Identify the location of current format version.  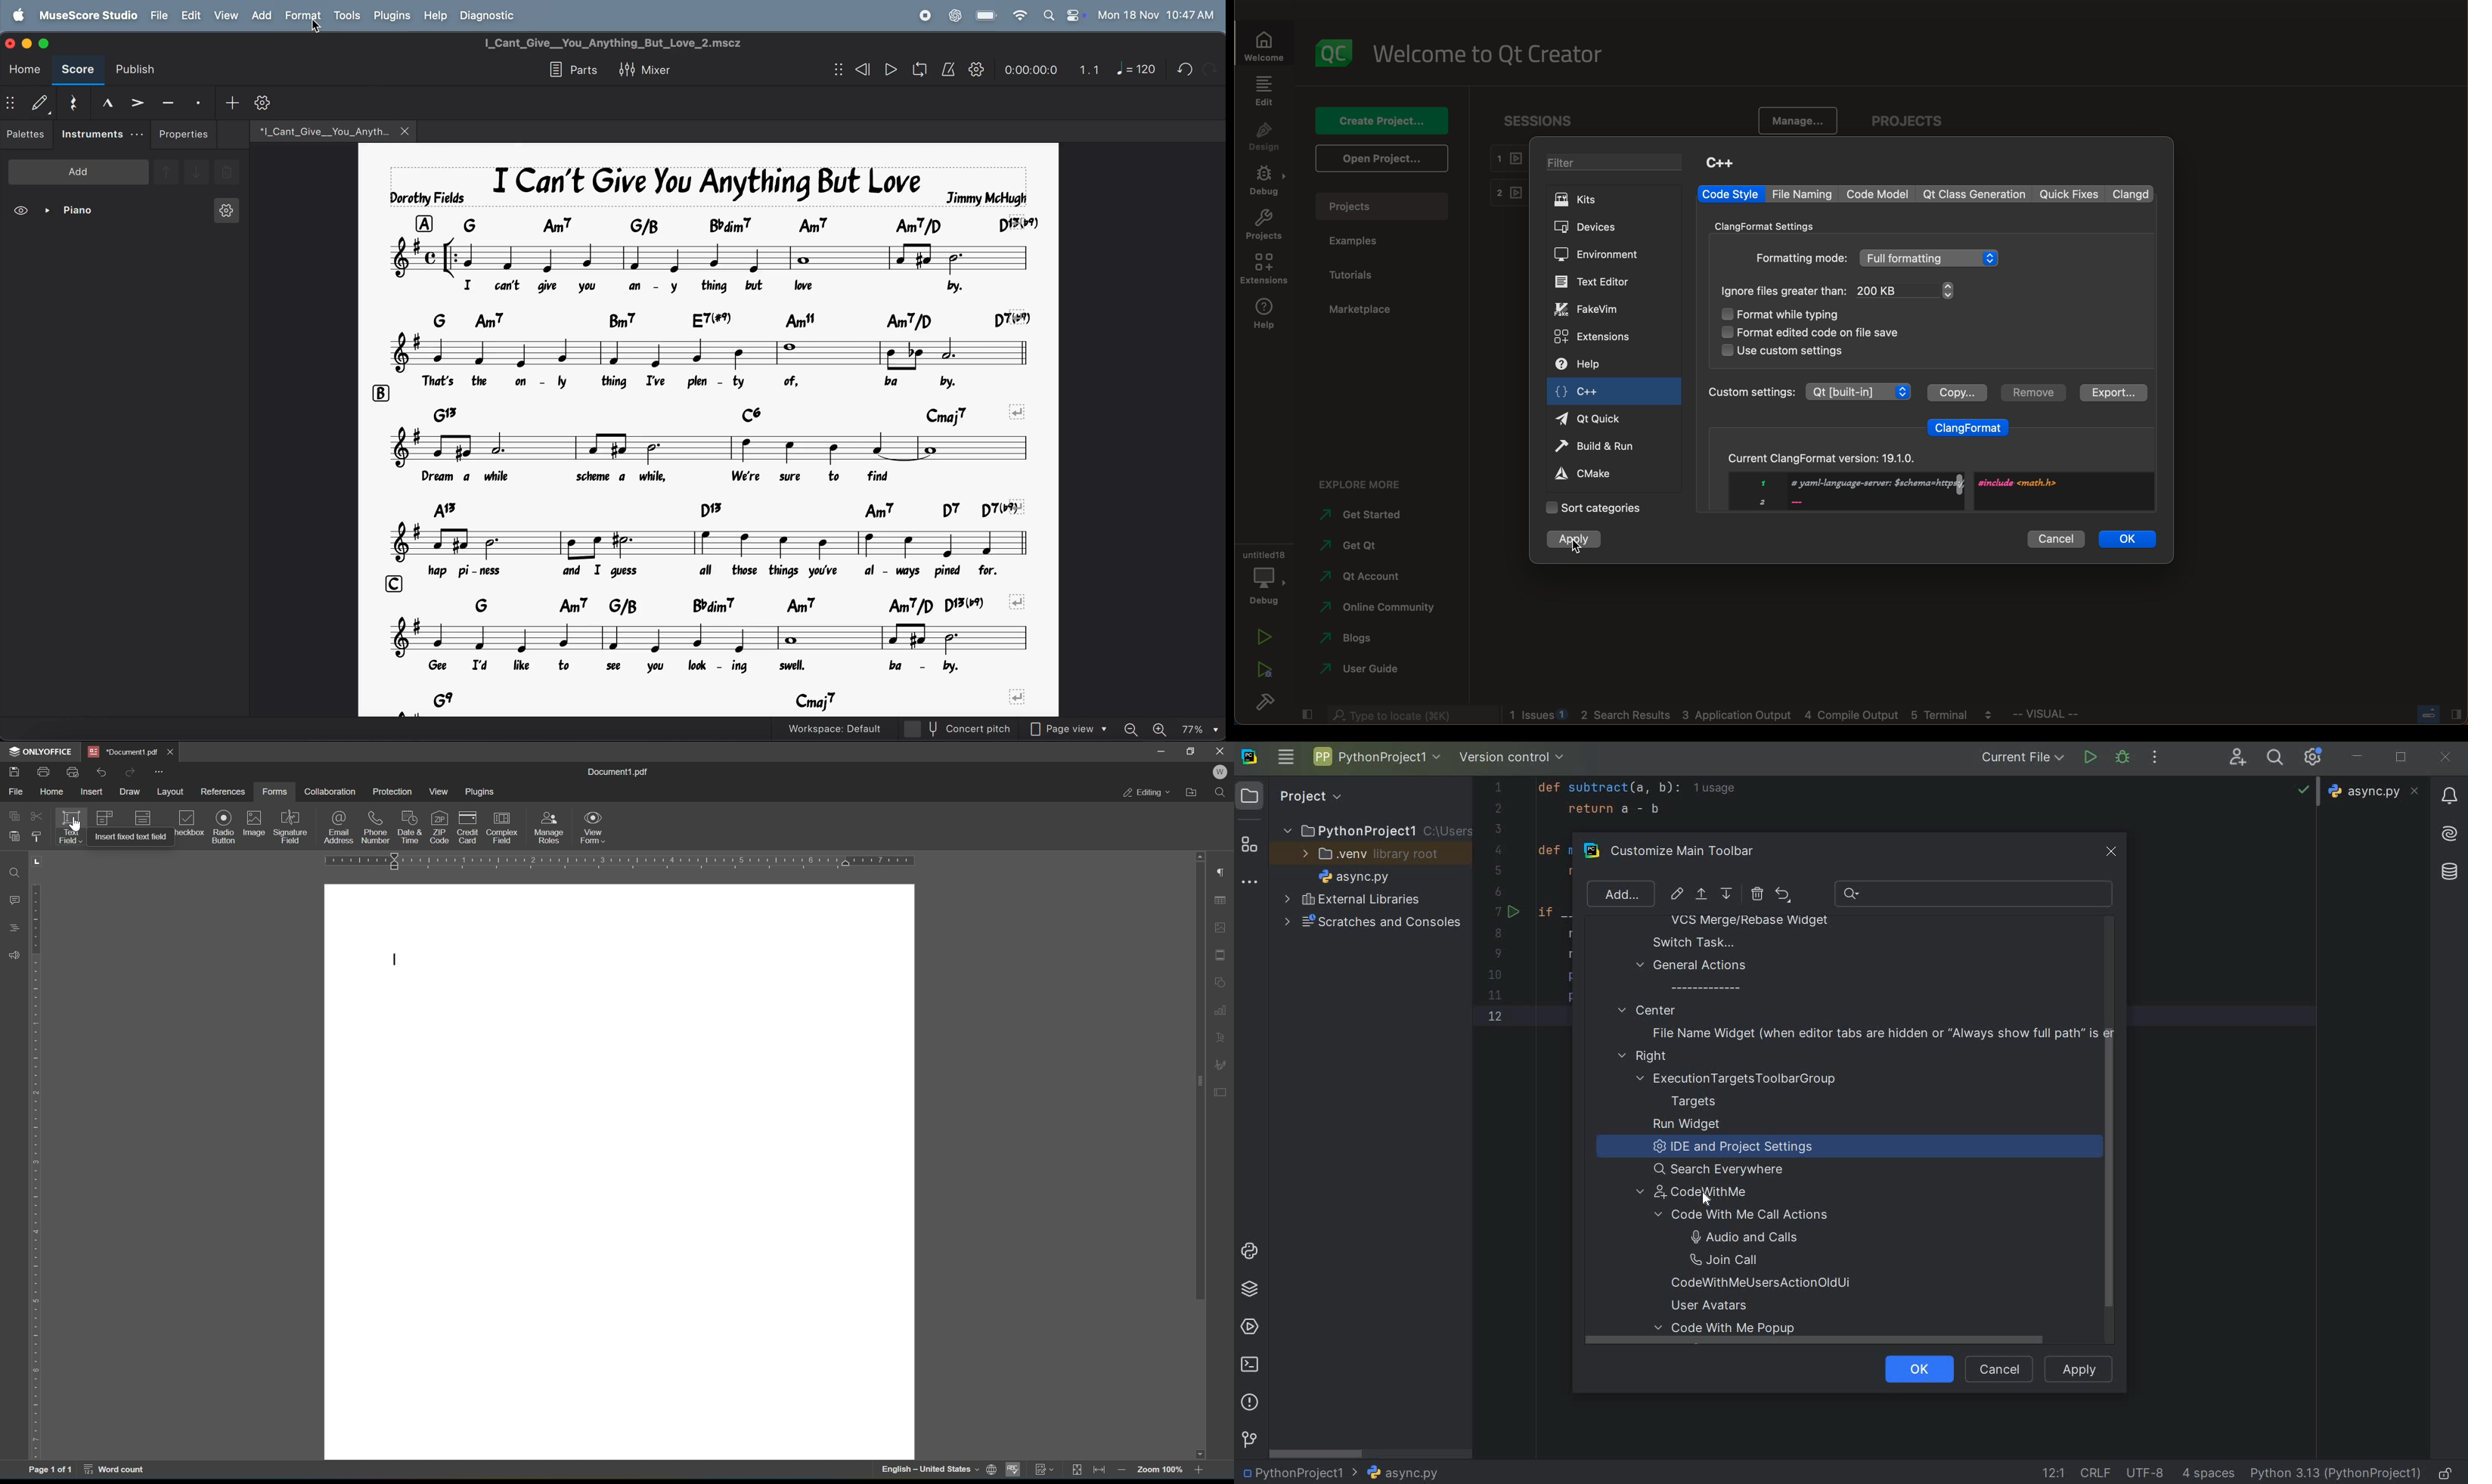
(1929, 476).